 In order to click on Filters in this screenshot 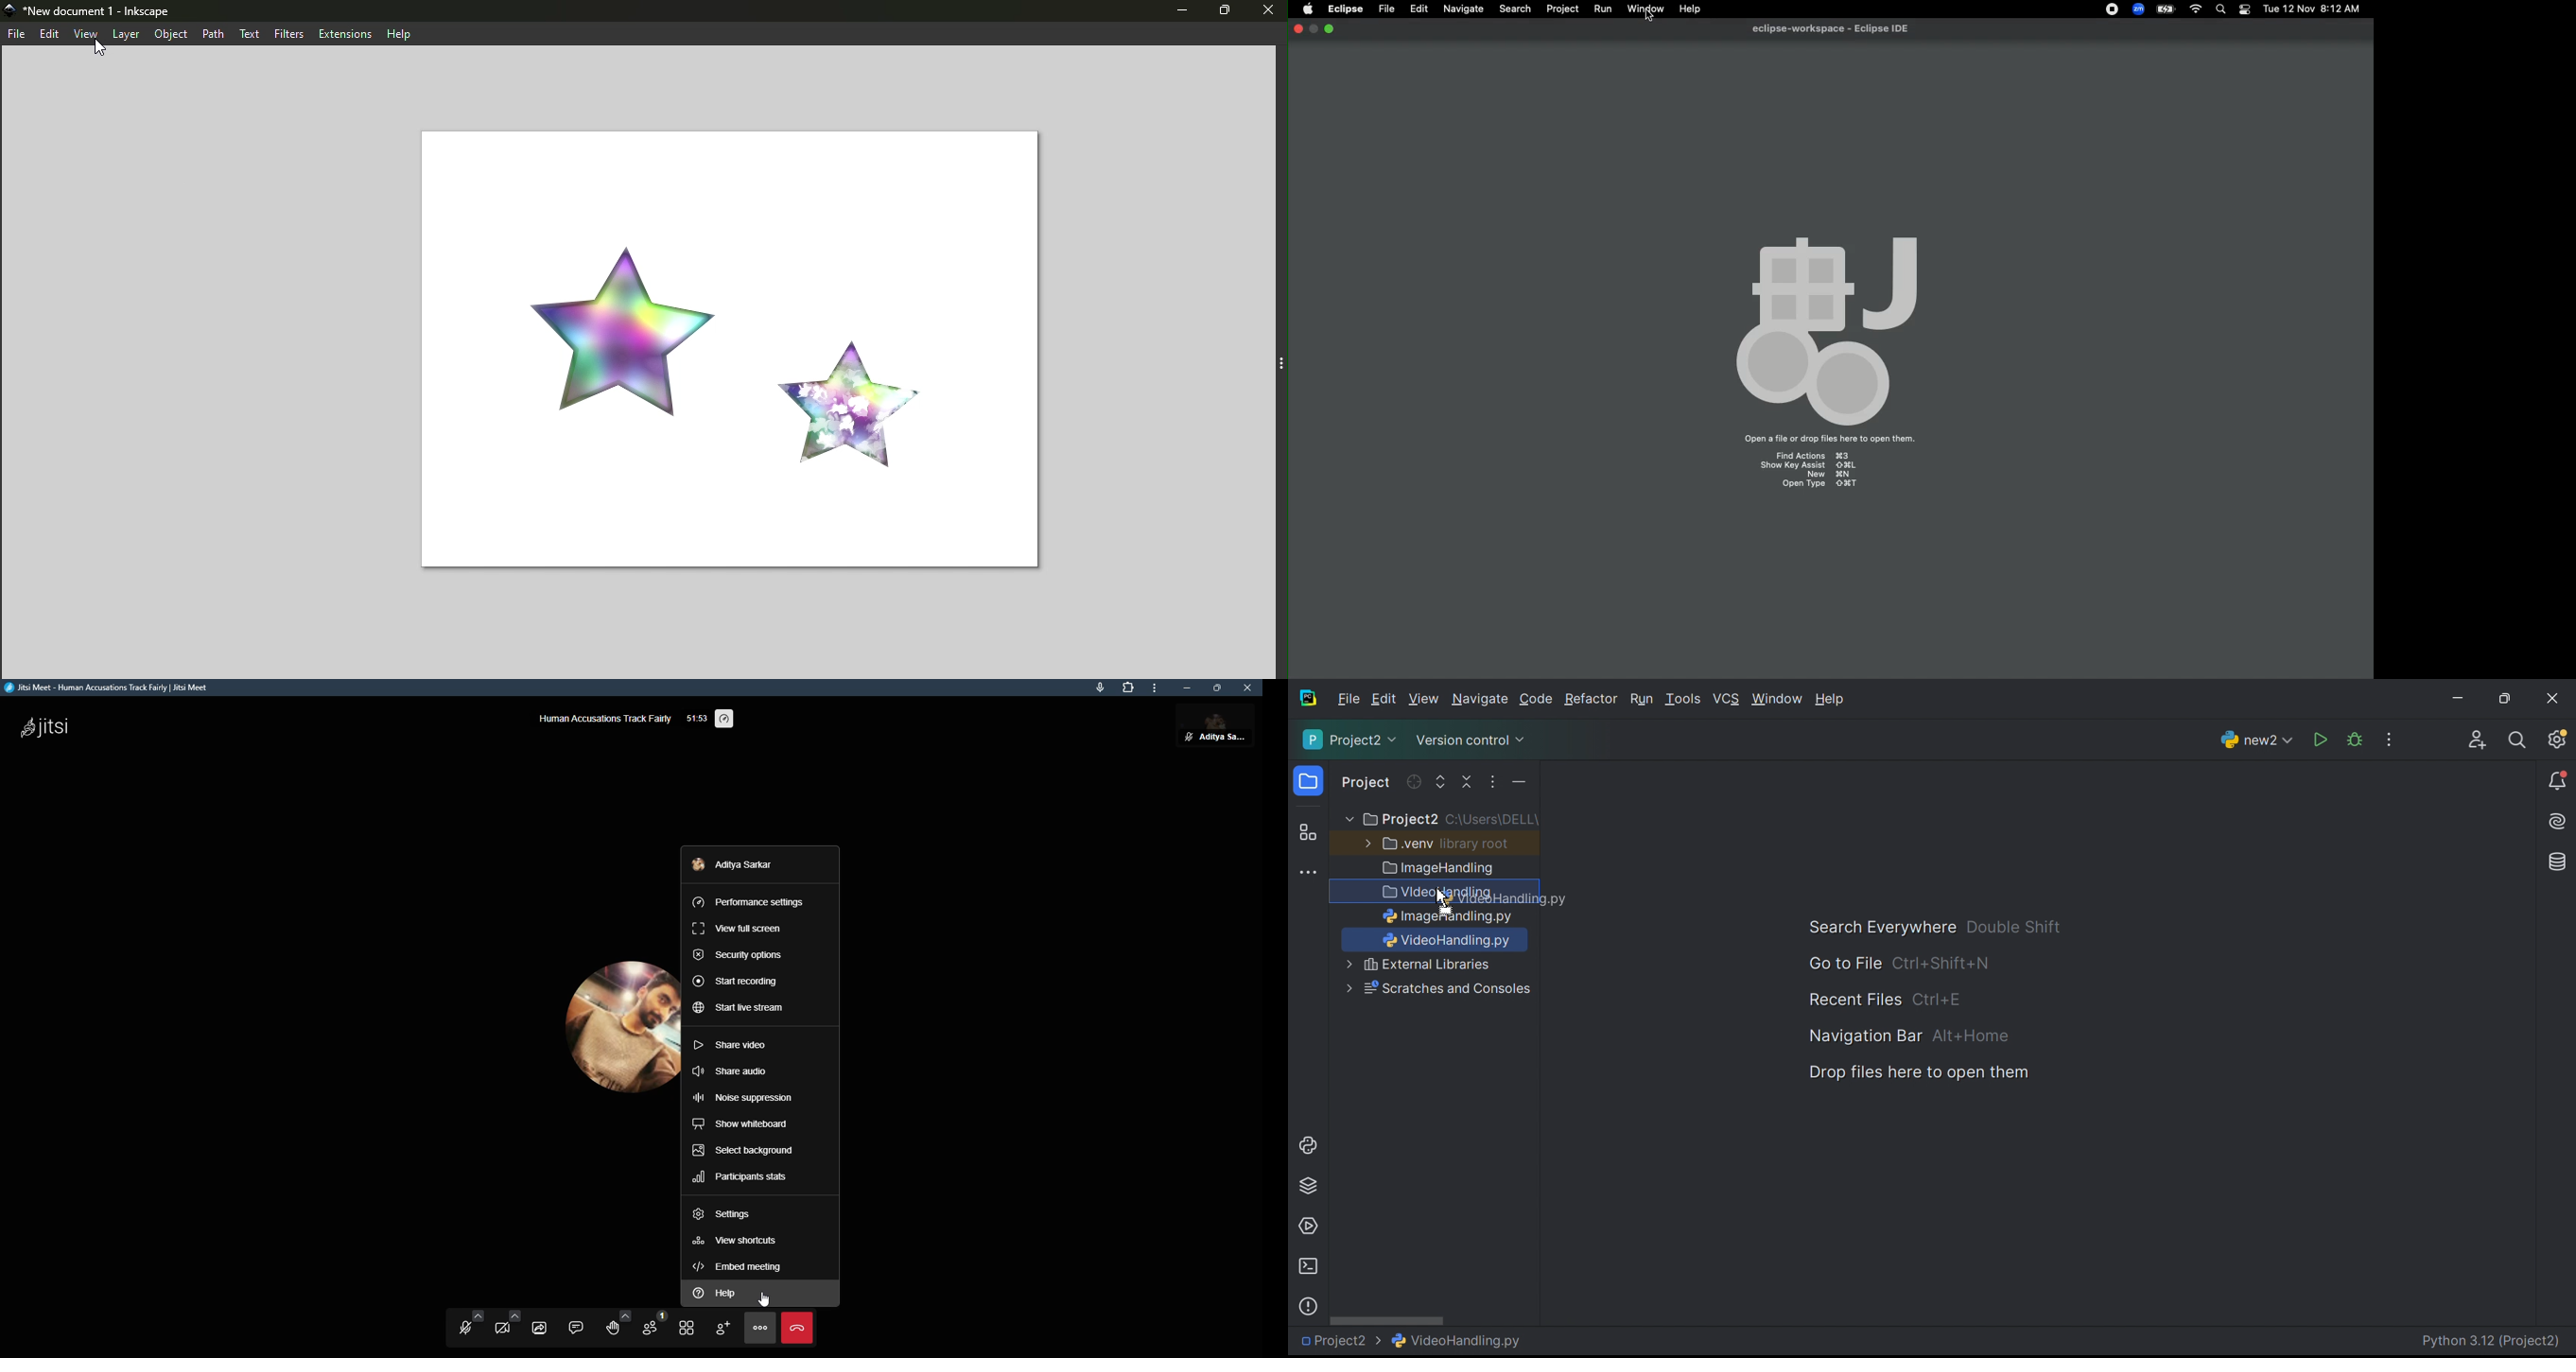, I will do `click(290, 33)`.